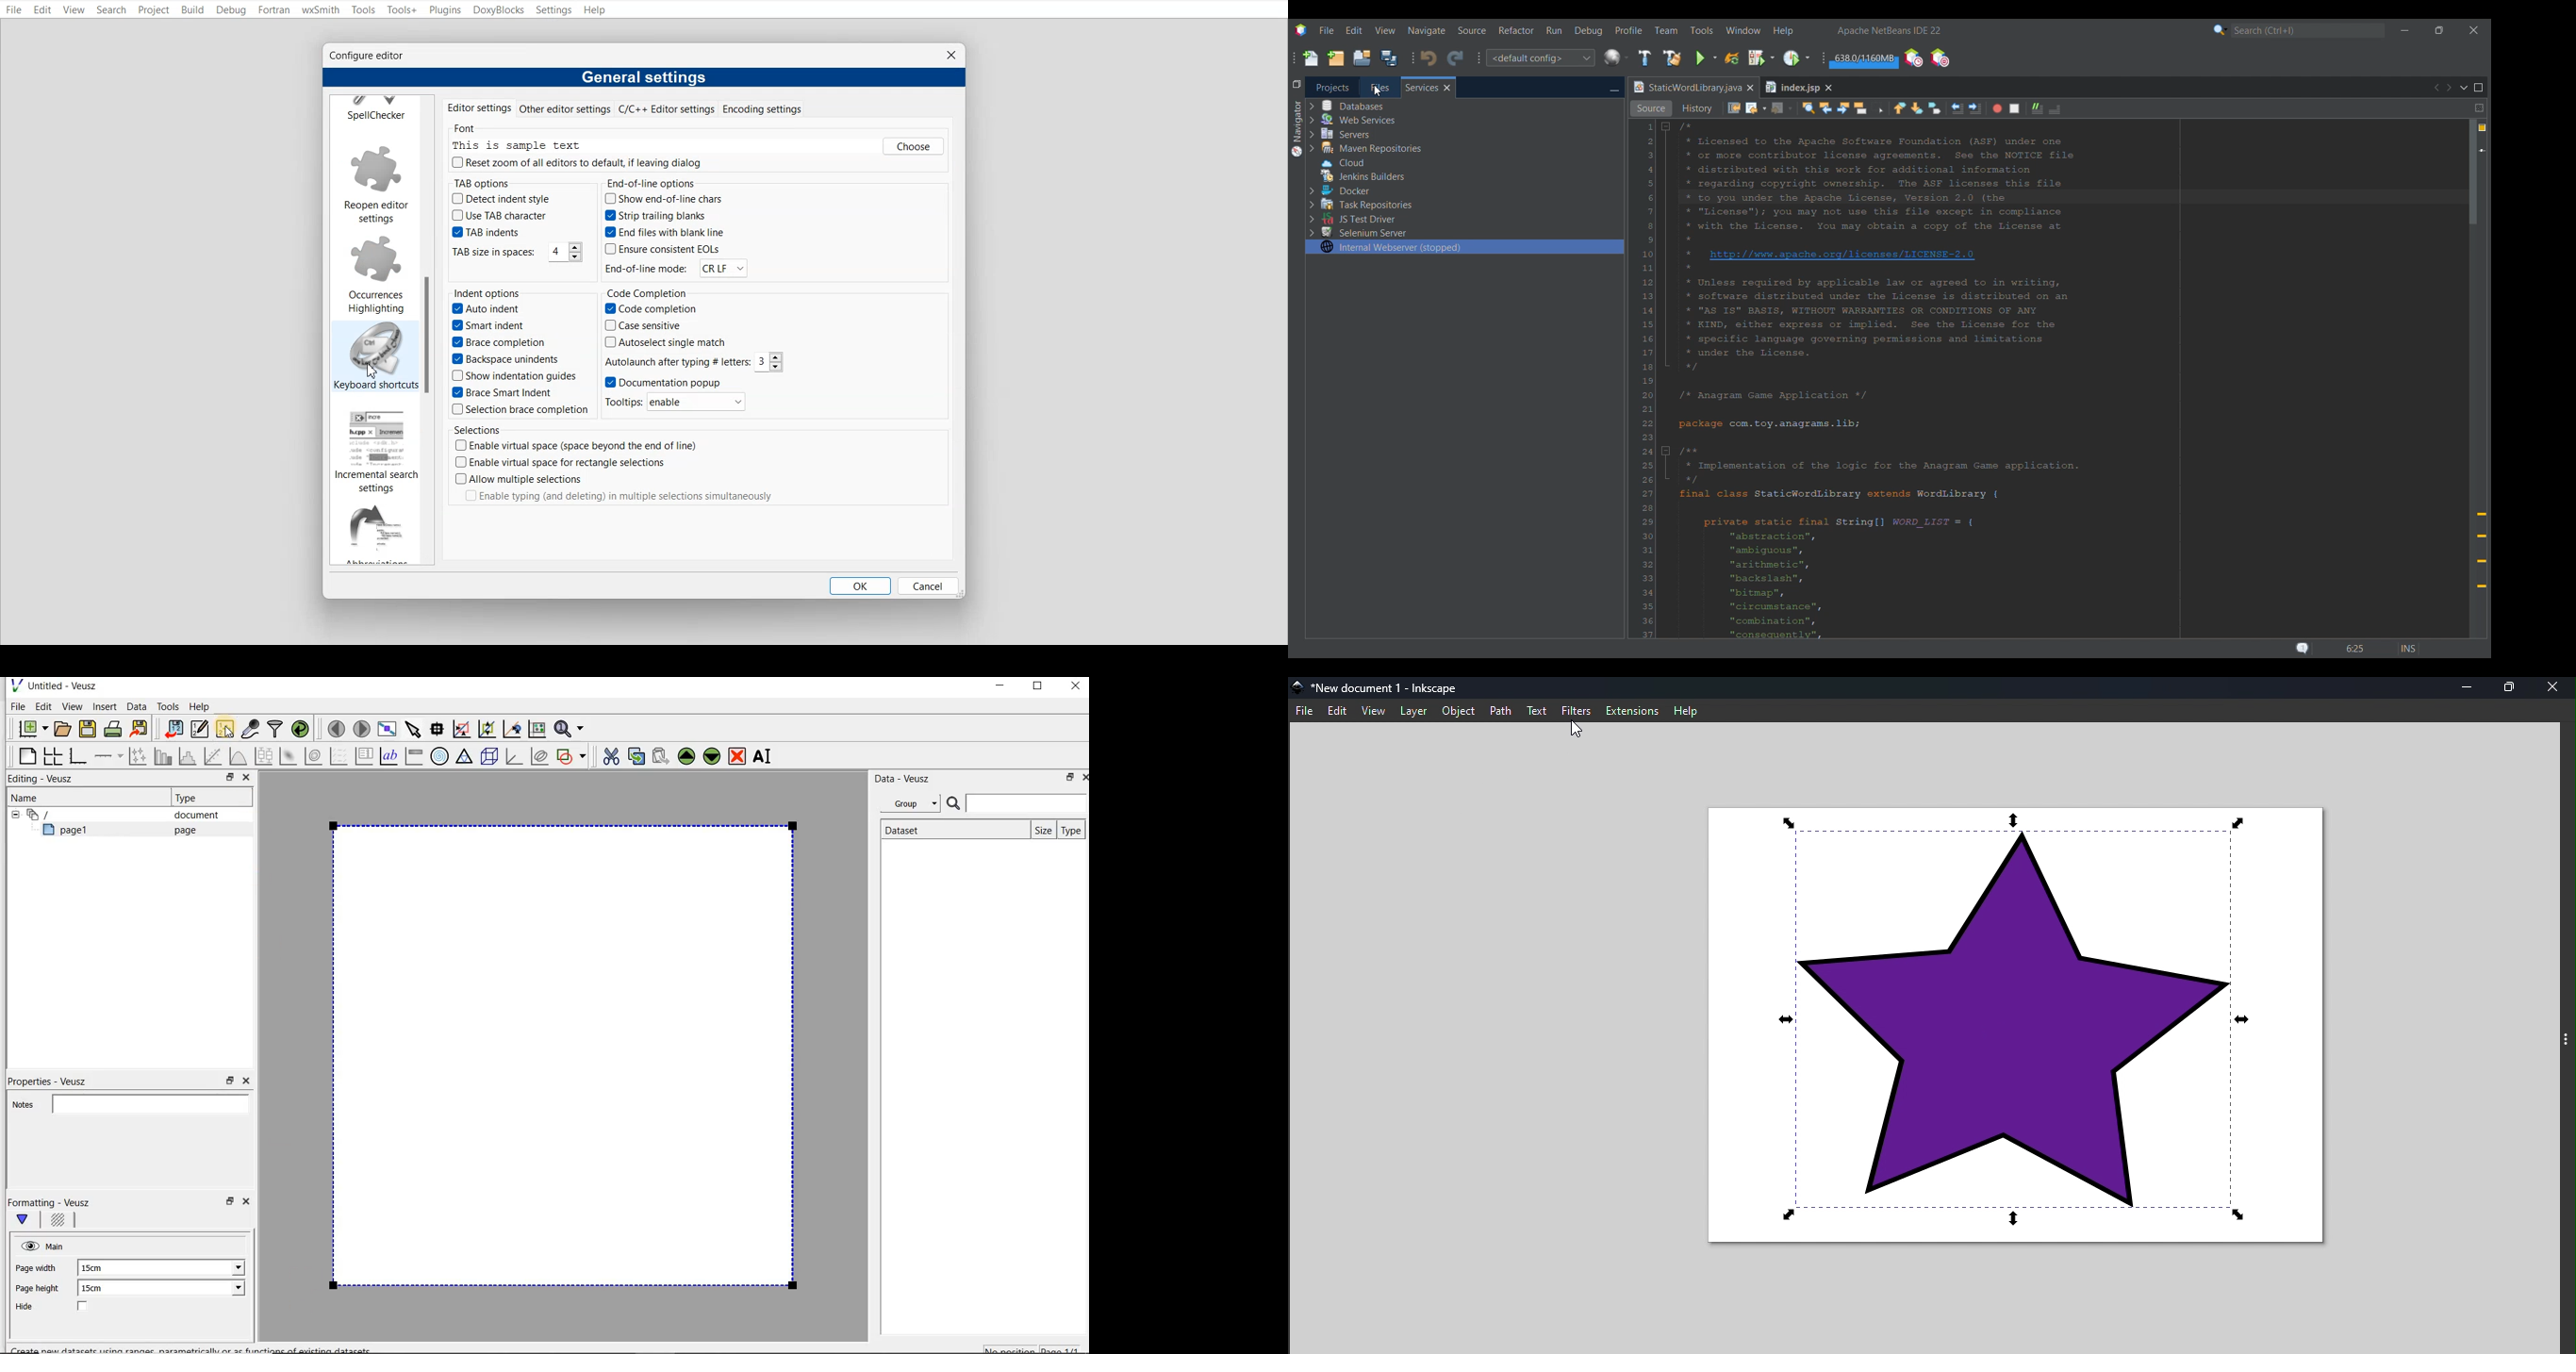 The width and height of the screenshot is (2576, 1372). What do you see at coordinates (762, 108) in the screenshot?
I see `Encoding settings` at bounding box center [762, 108].